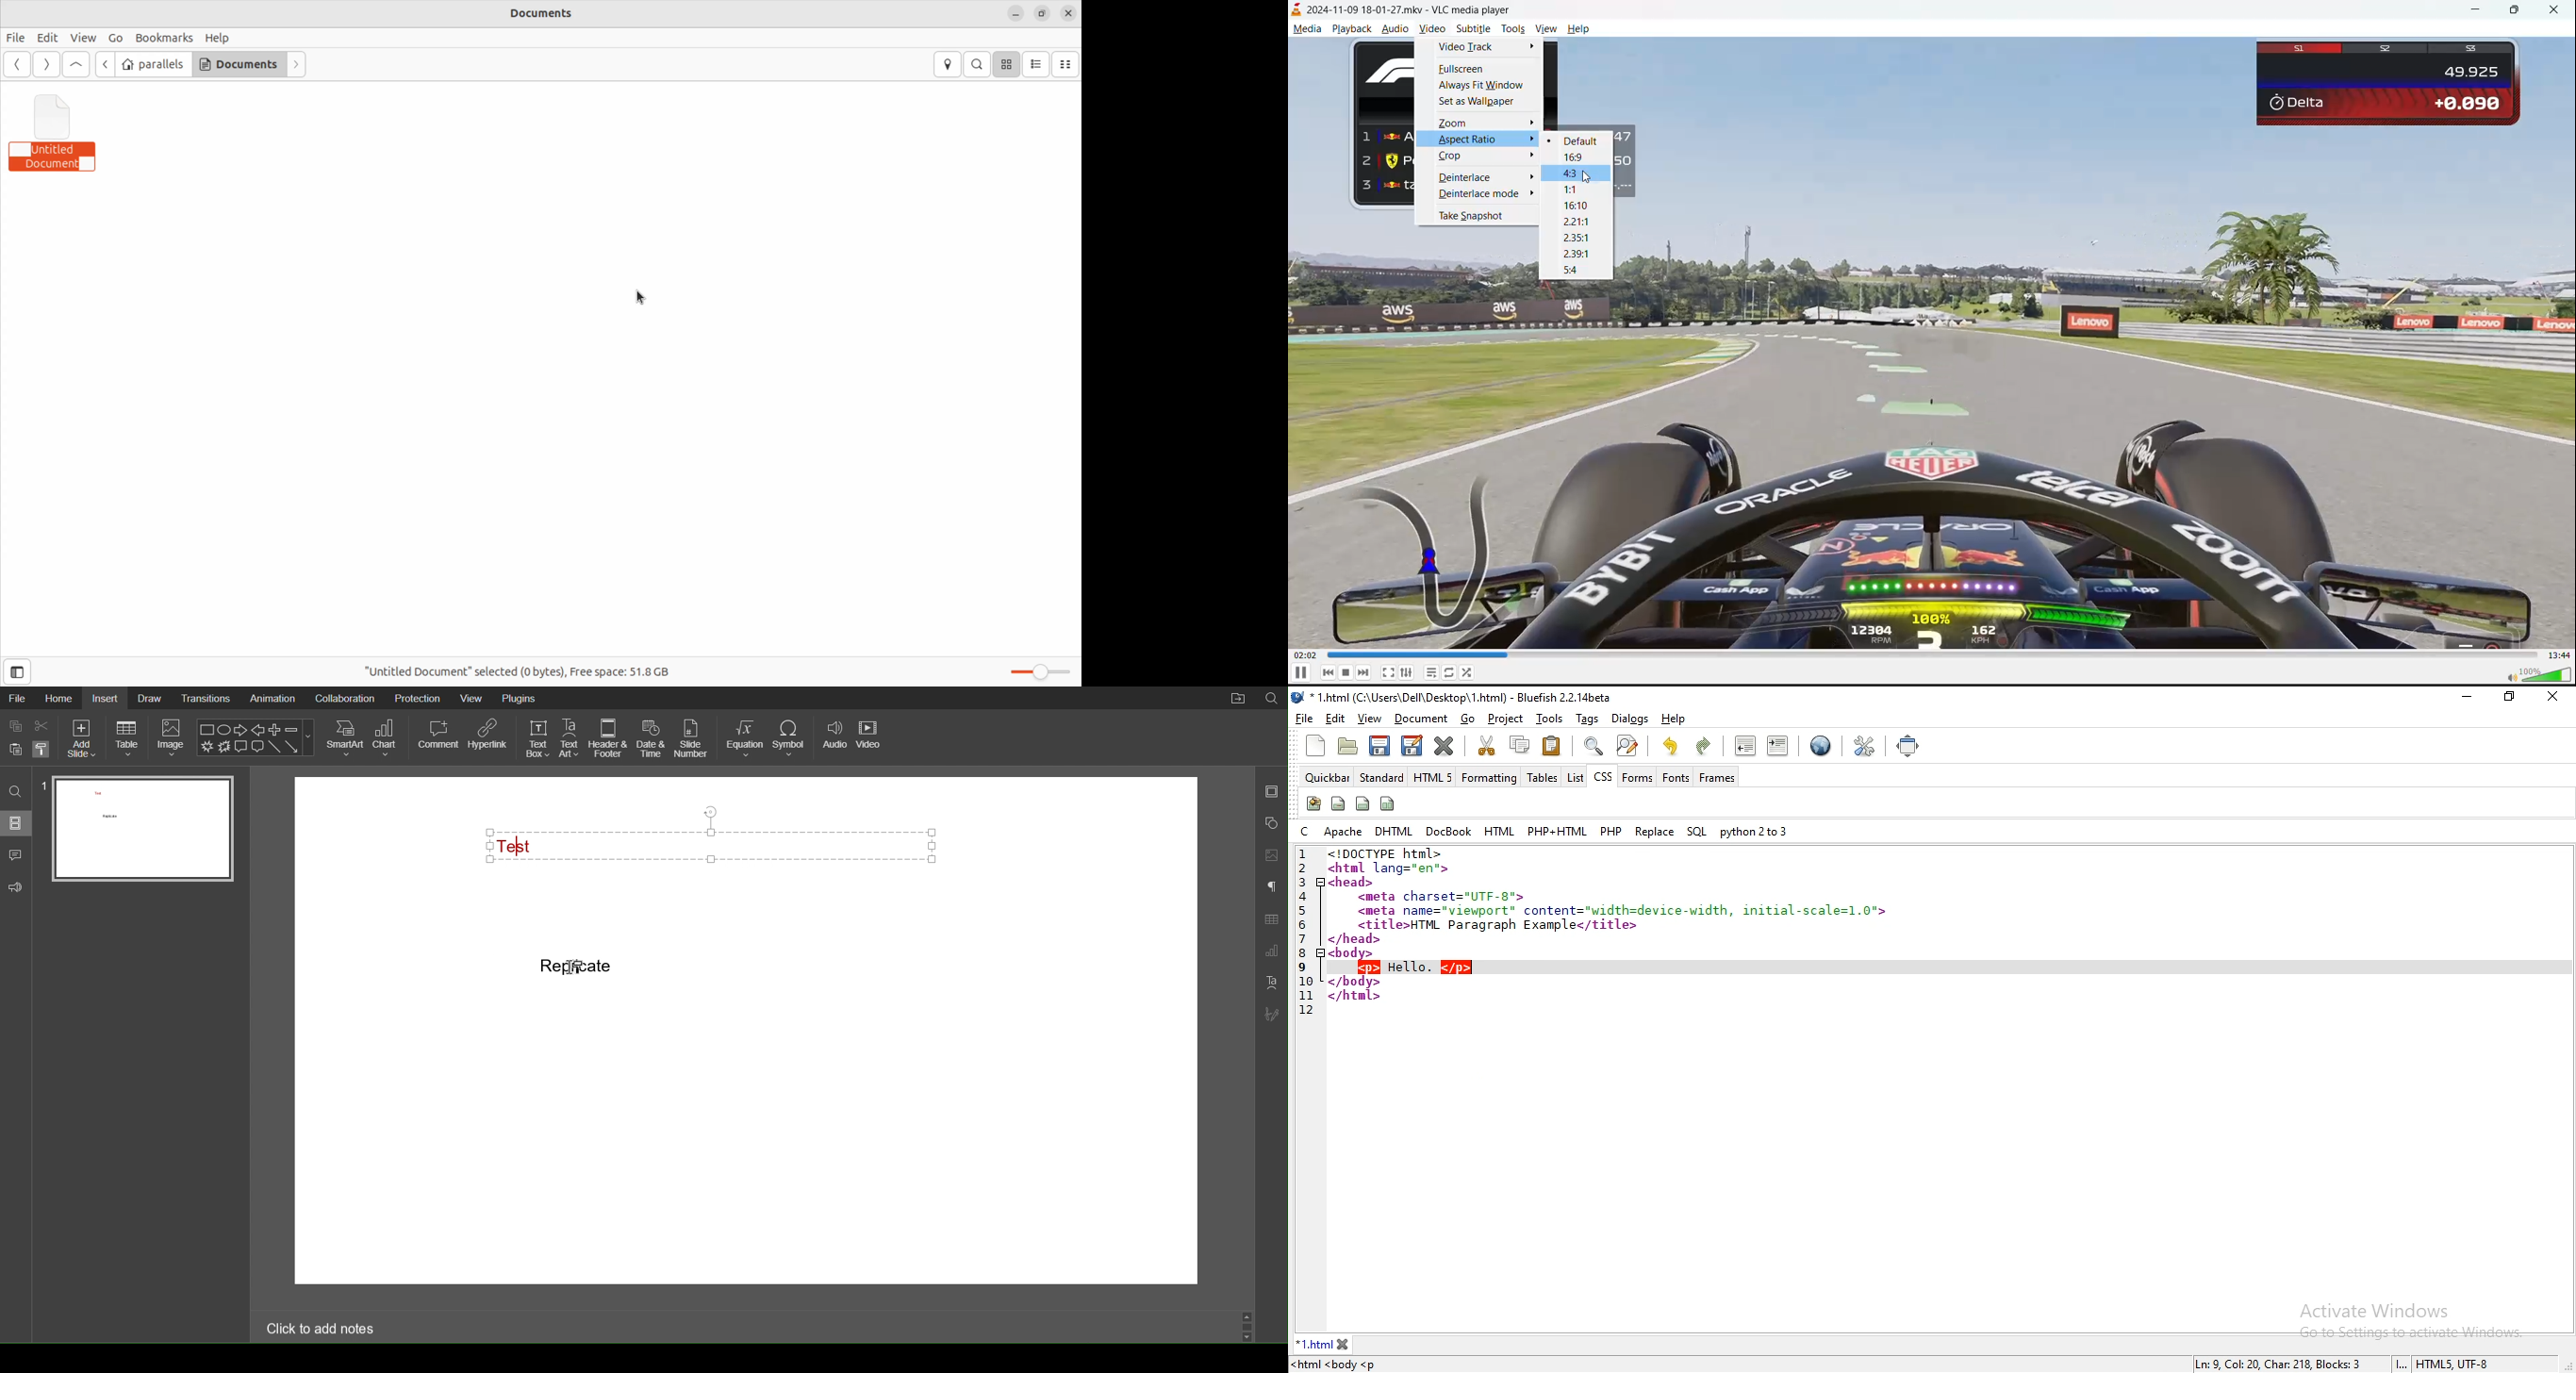 The width and height of the screenshot is (2576, 1400). I want to click on set as wallpaper, so click(1482, 103).